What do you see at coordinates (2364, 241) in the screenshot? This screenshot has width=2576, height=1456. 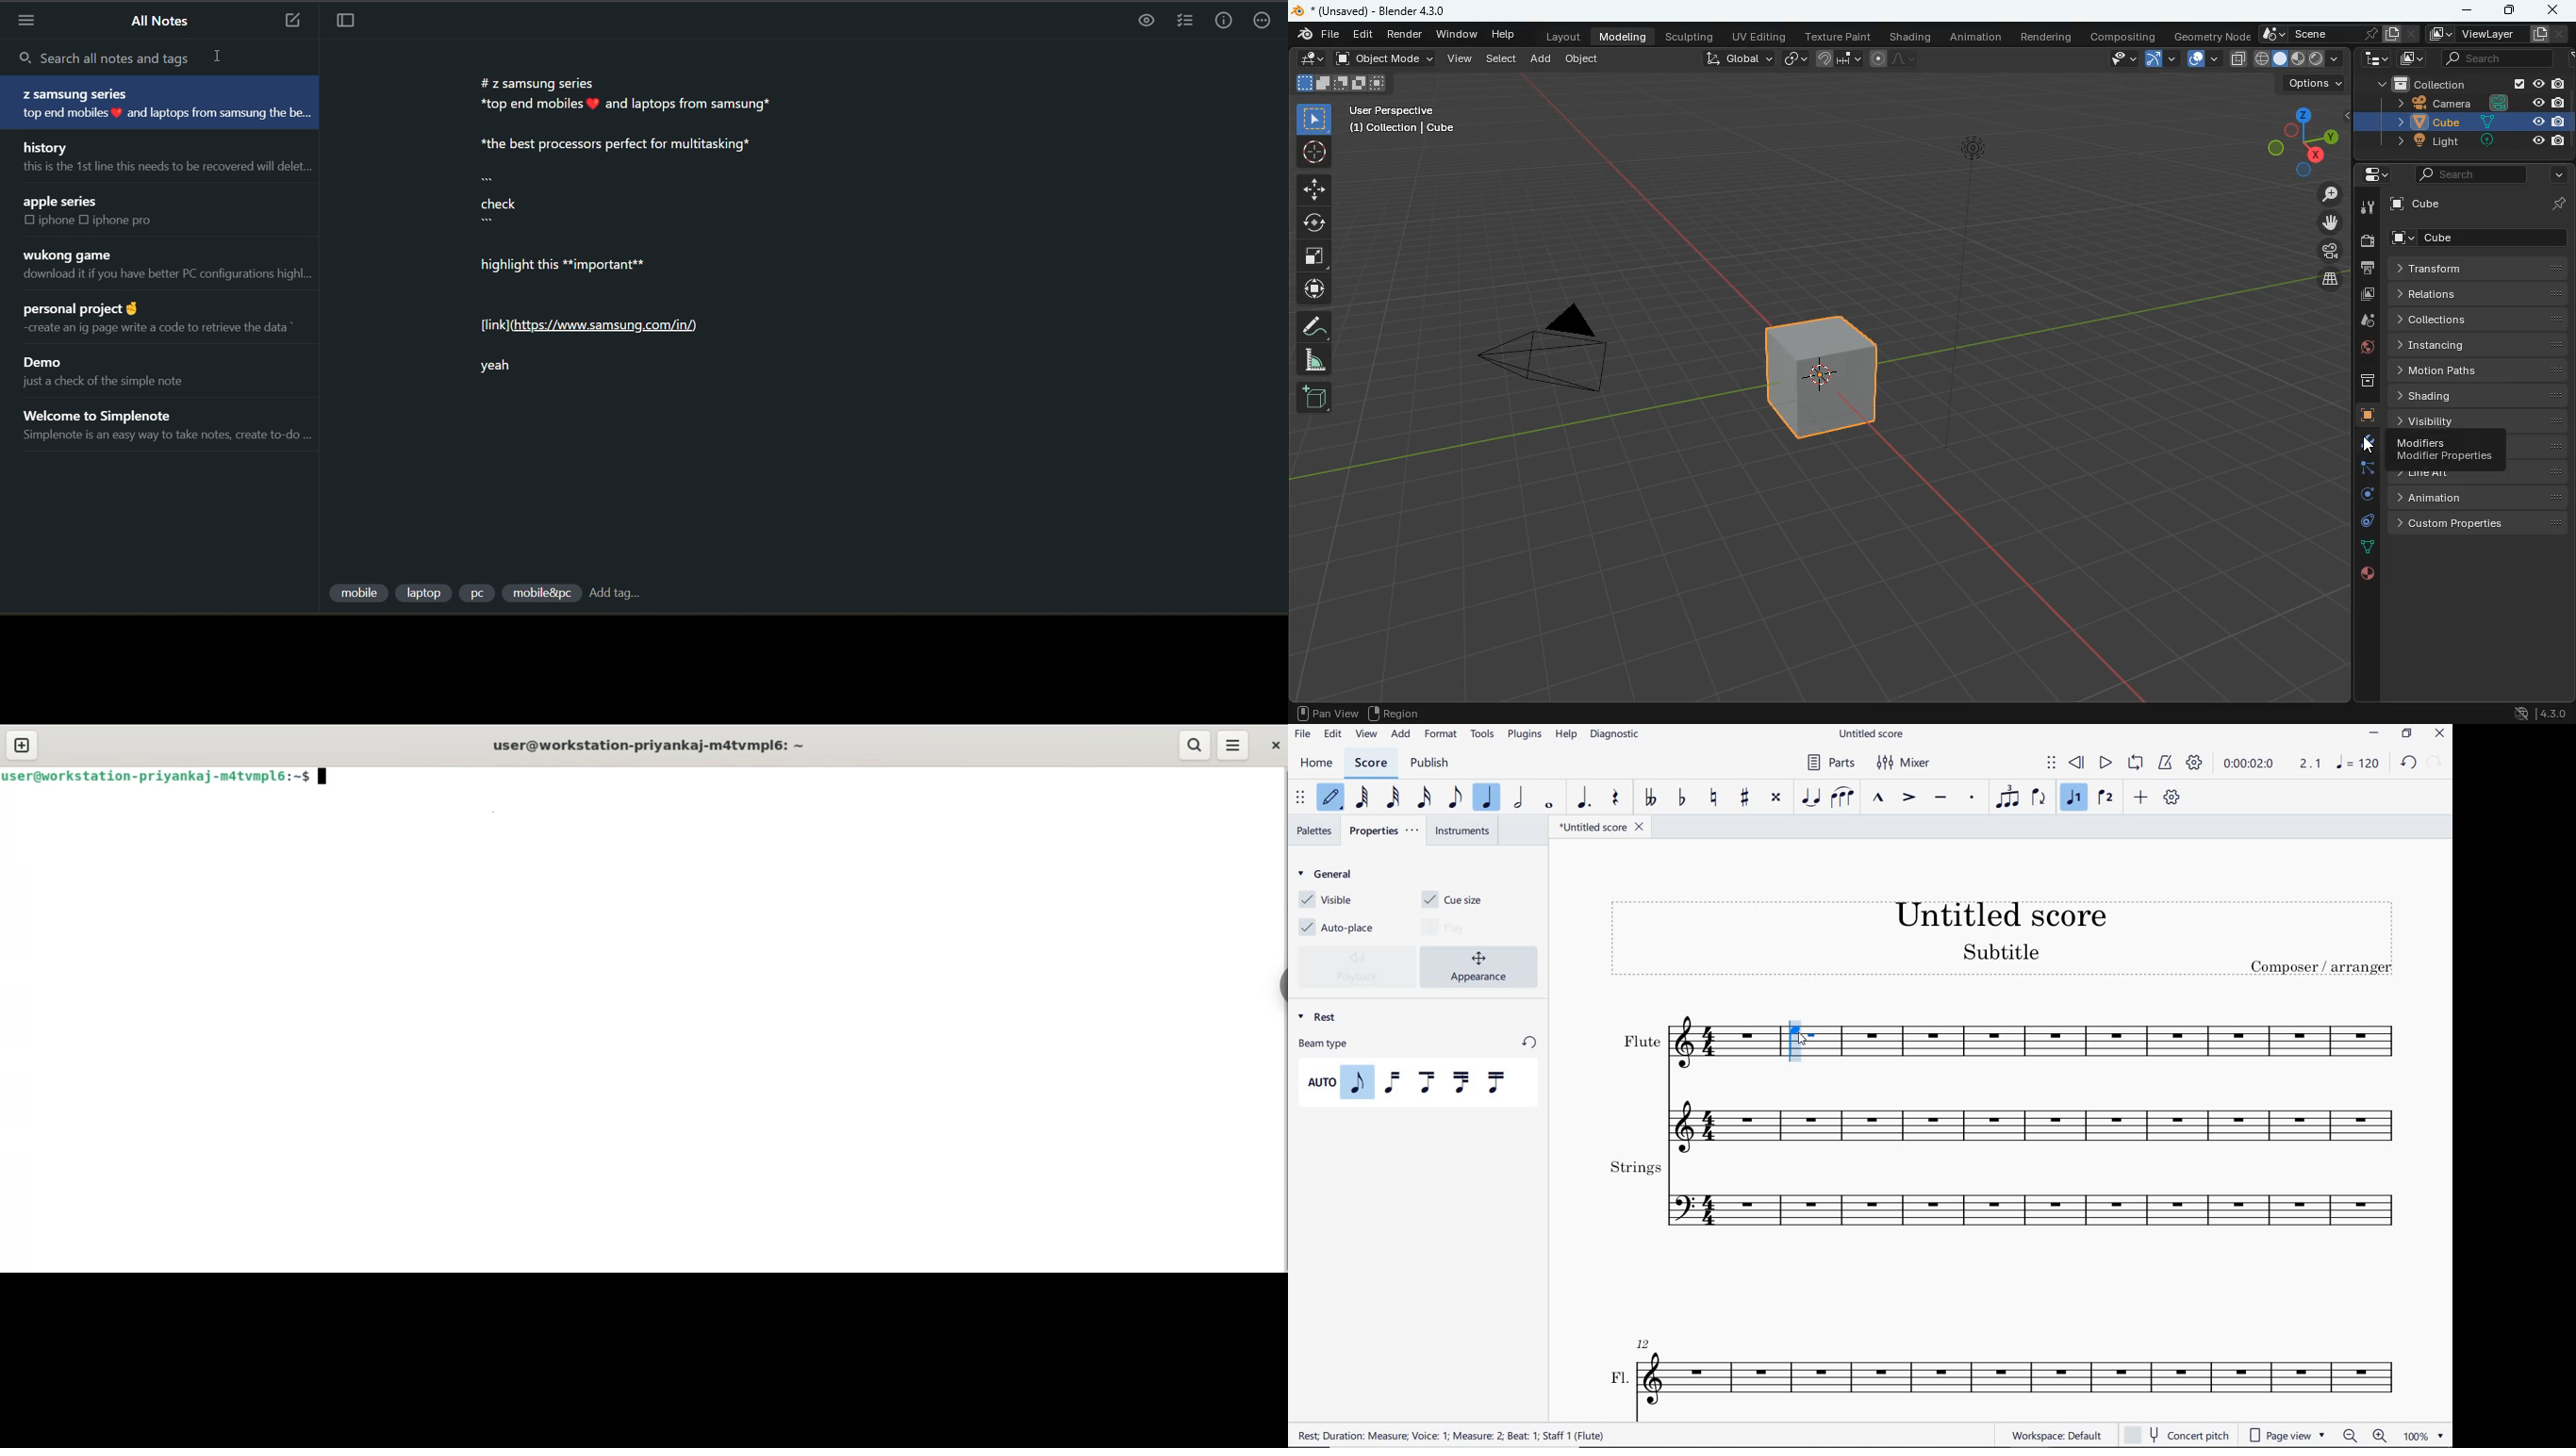 I see `camera` at bounding box center [2364, 241].